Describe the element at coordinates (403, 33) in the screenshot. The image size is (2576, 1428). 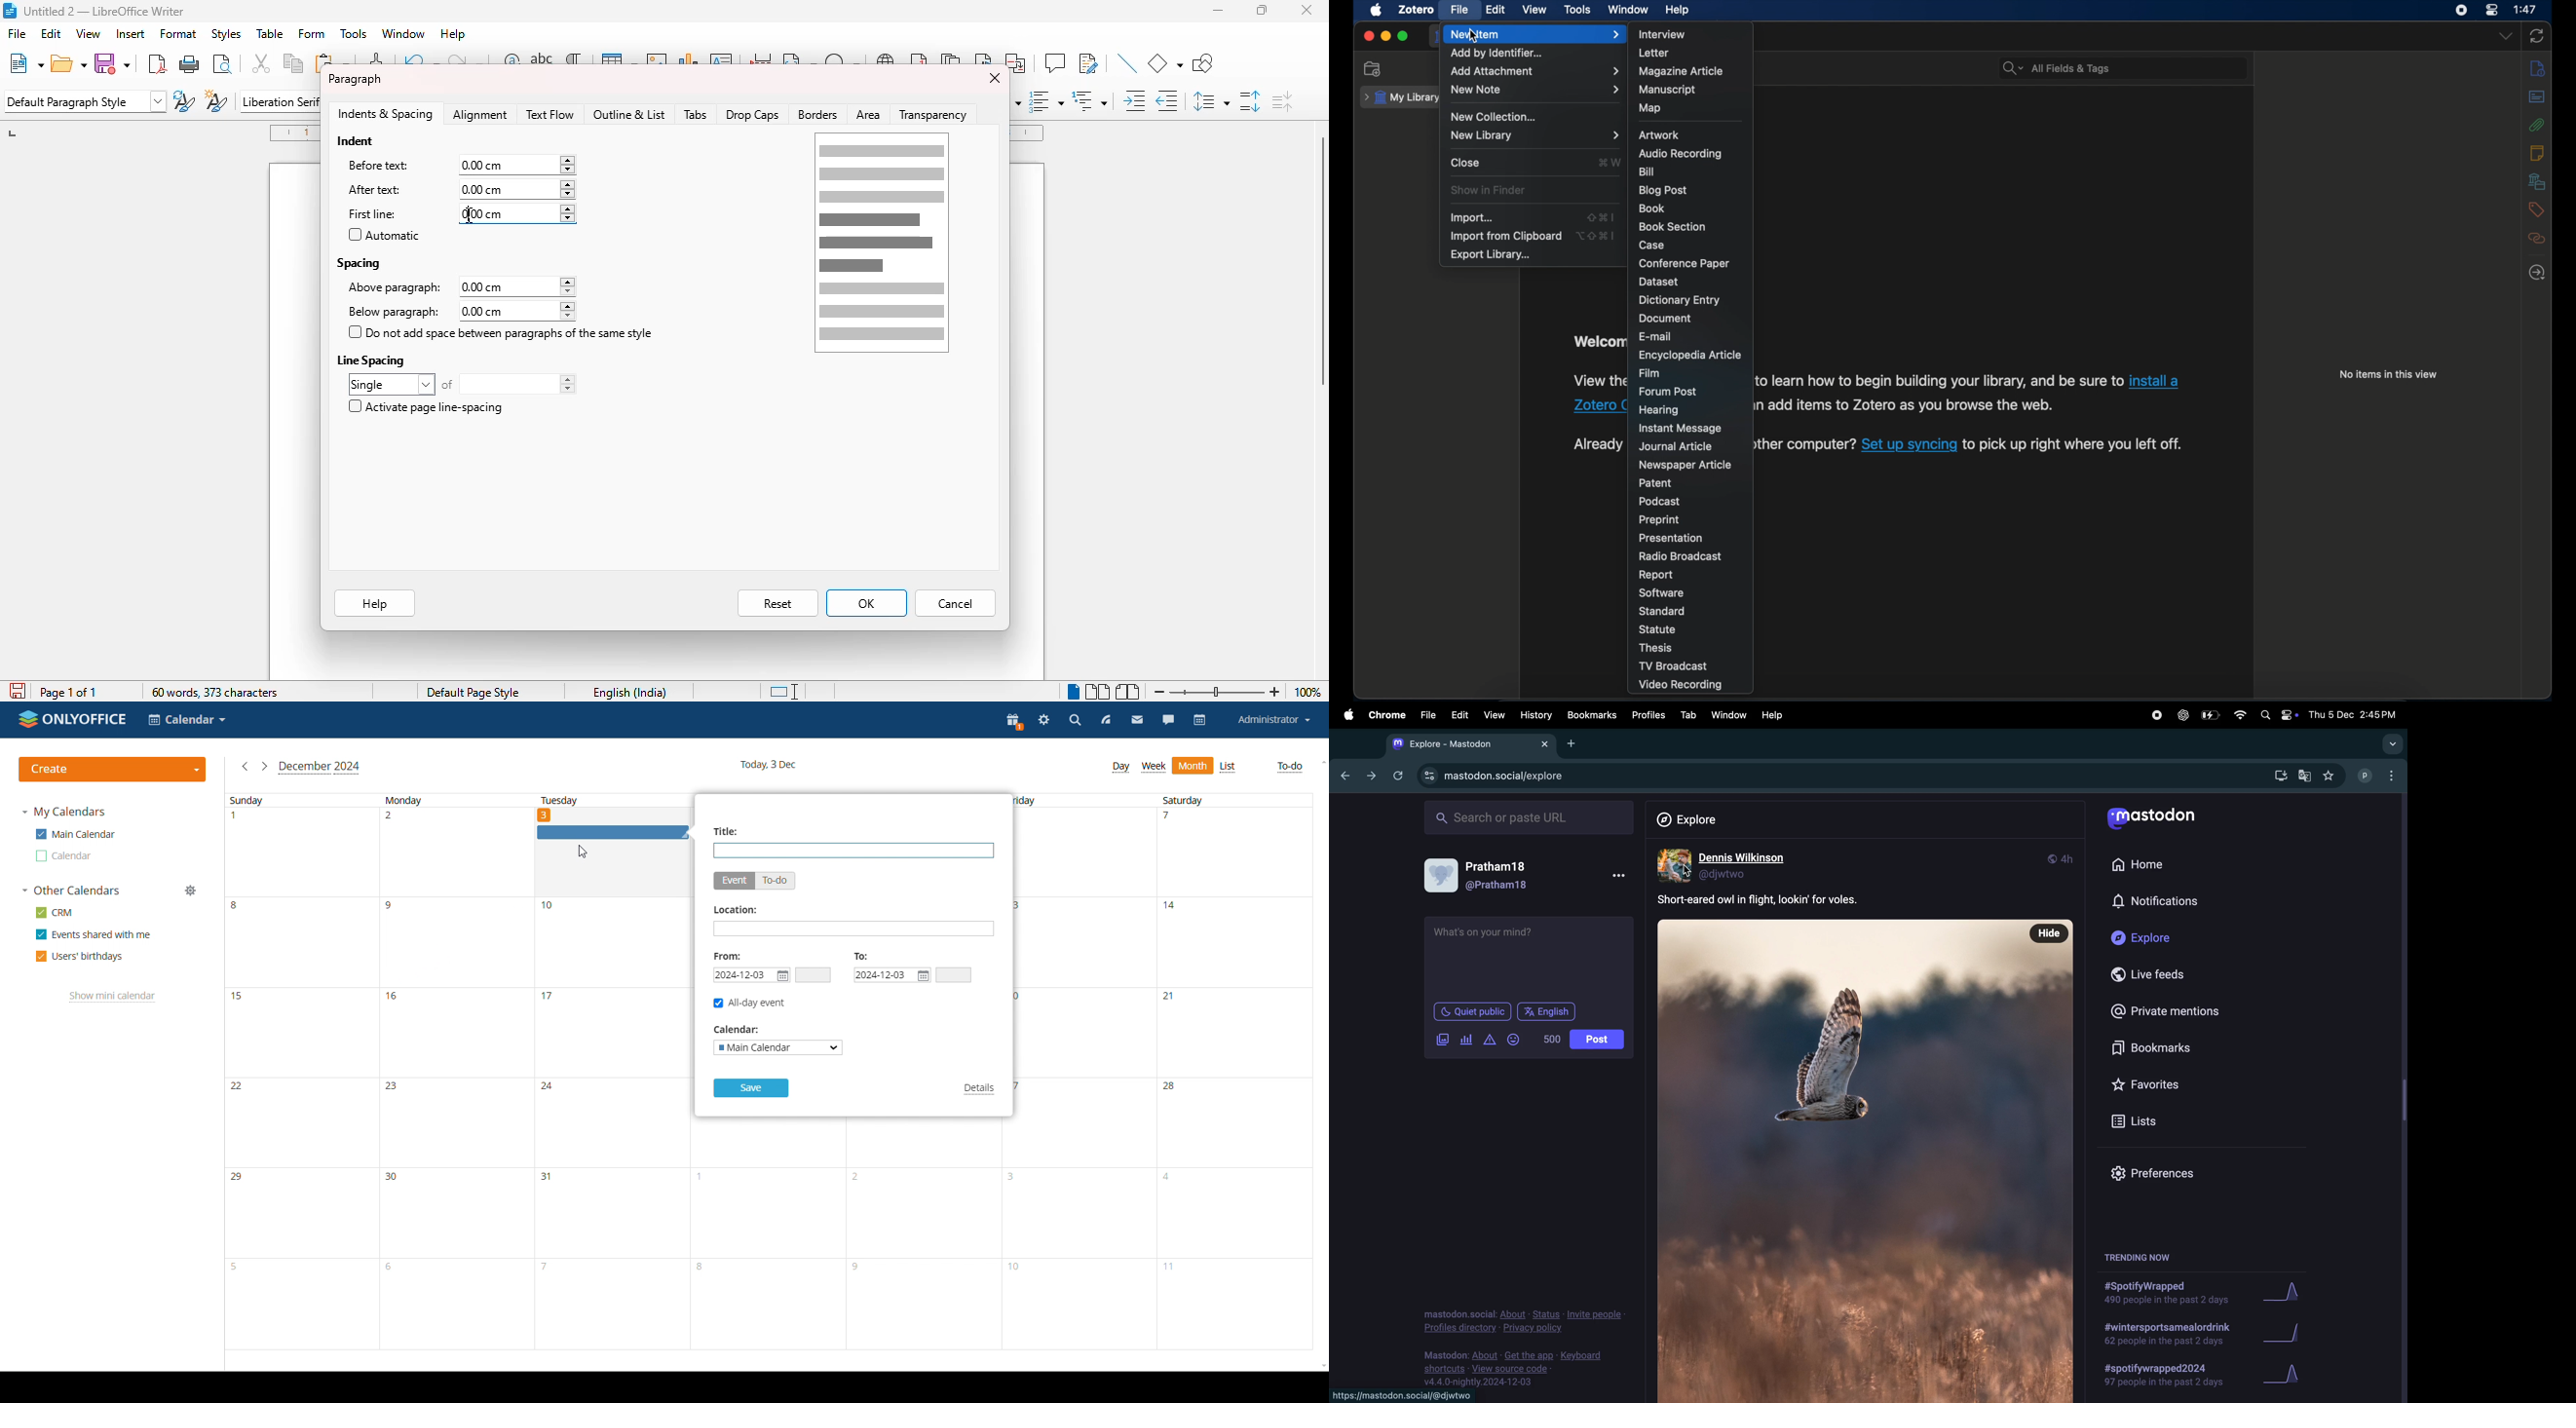
I see `window` at that location.